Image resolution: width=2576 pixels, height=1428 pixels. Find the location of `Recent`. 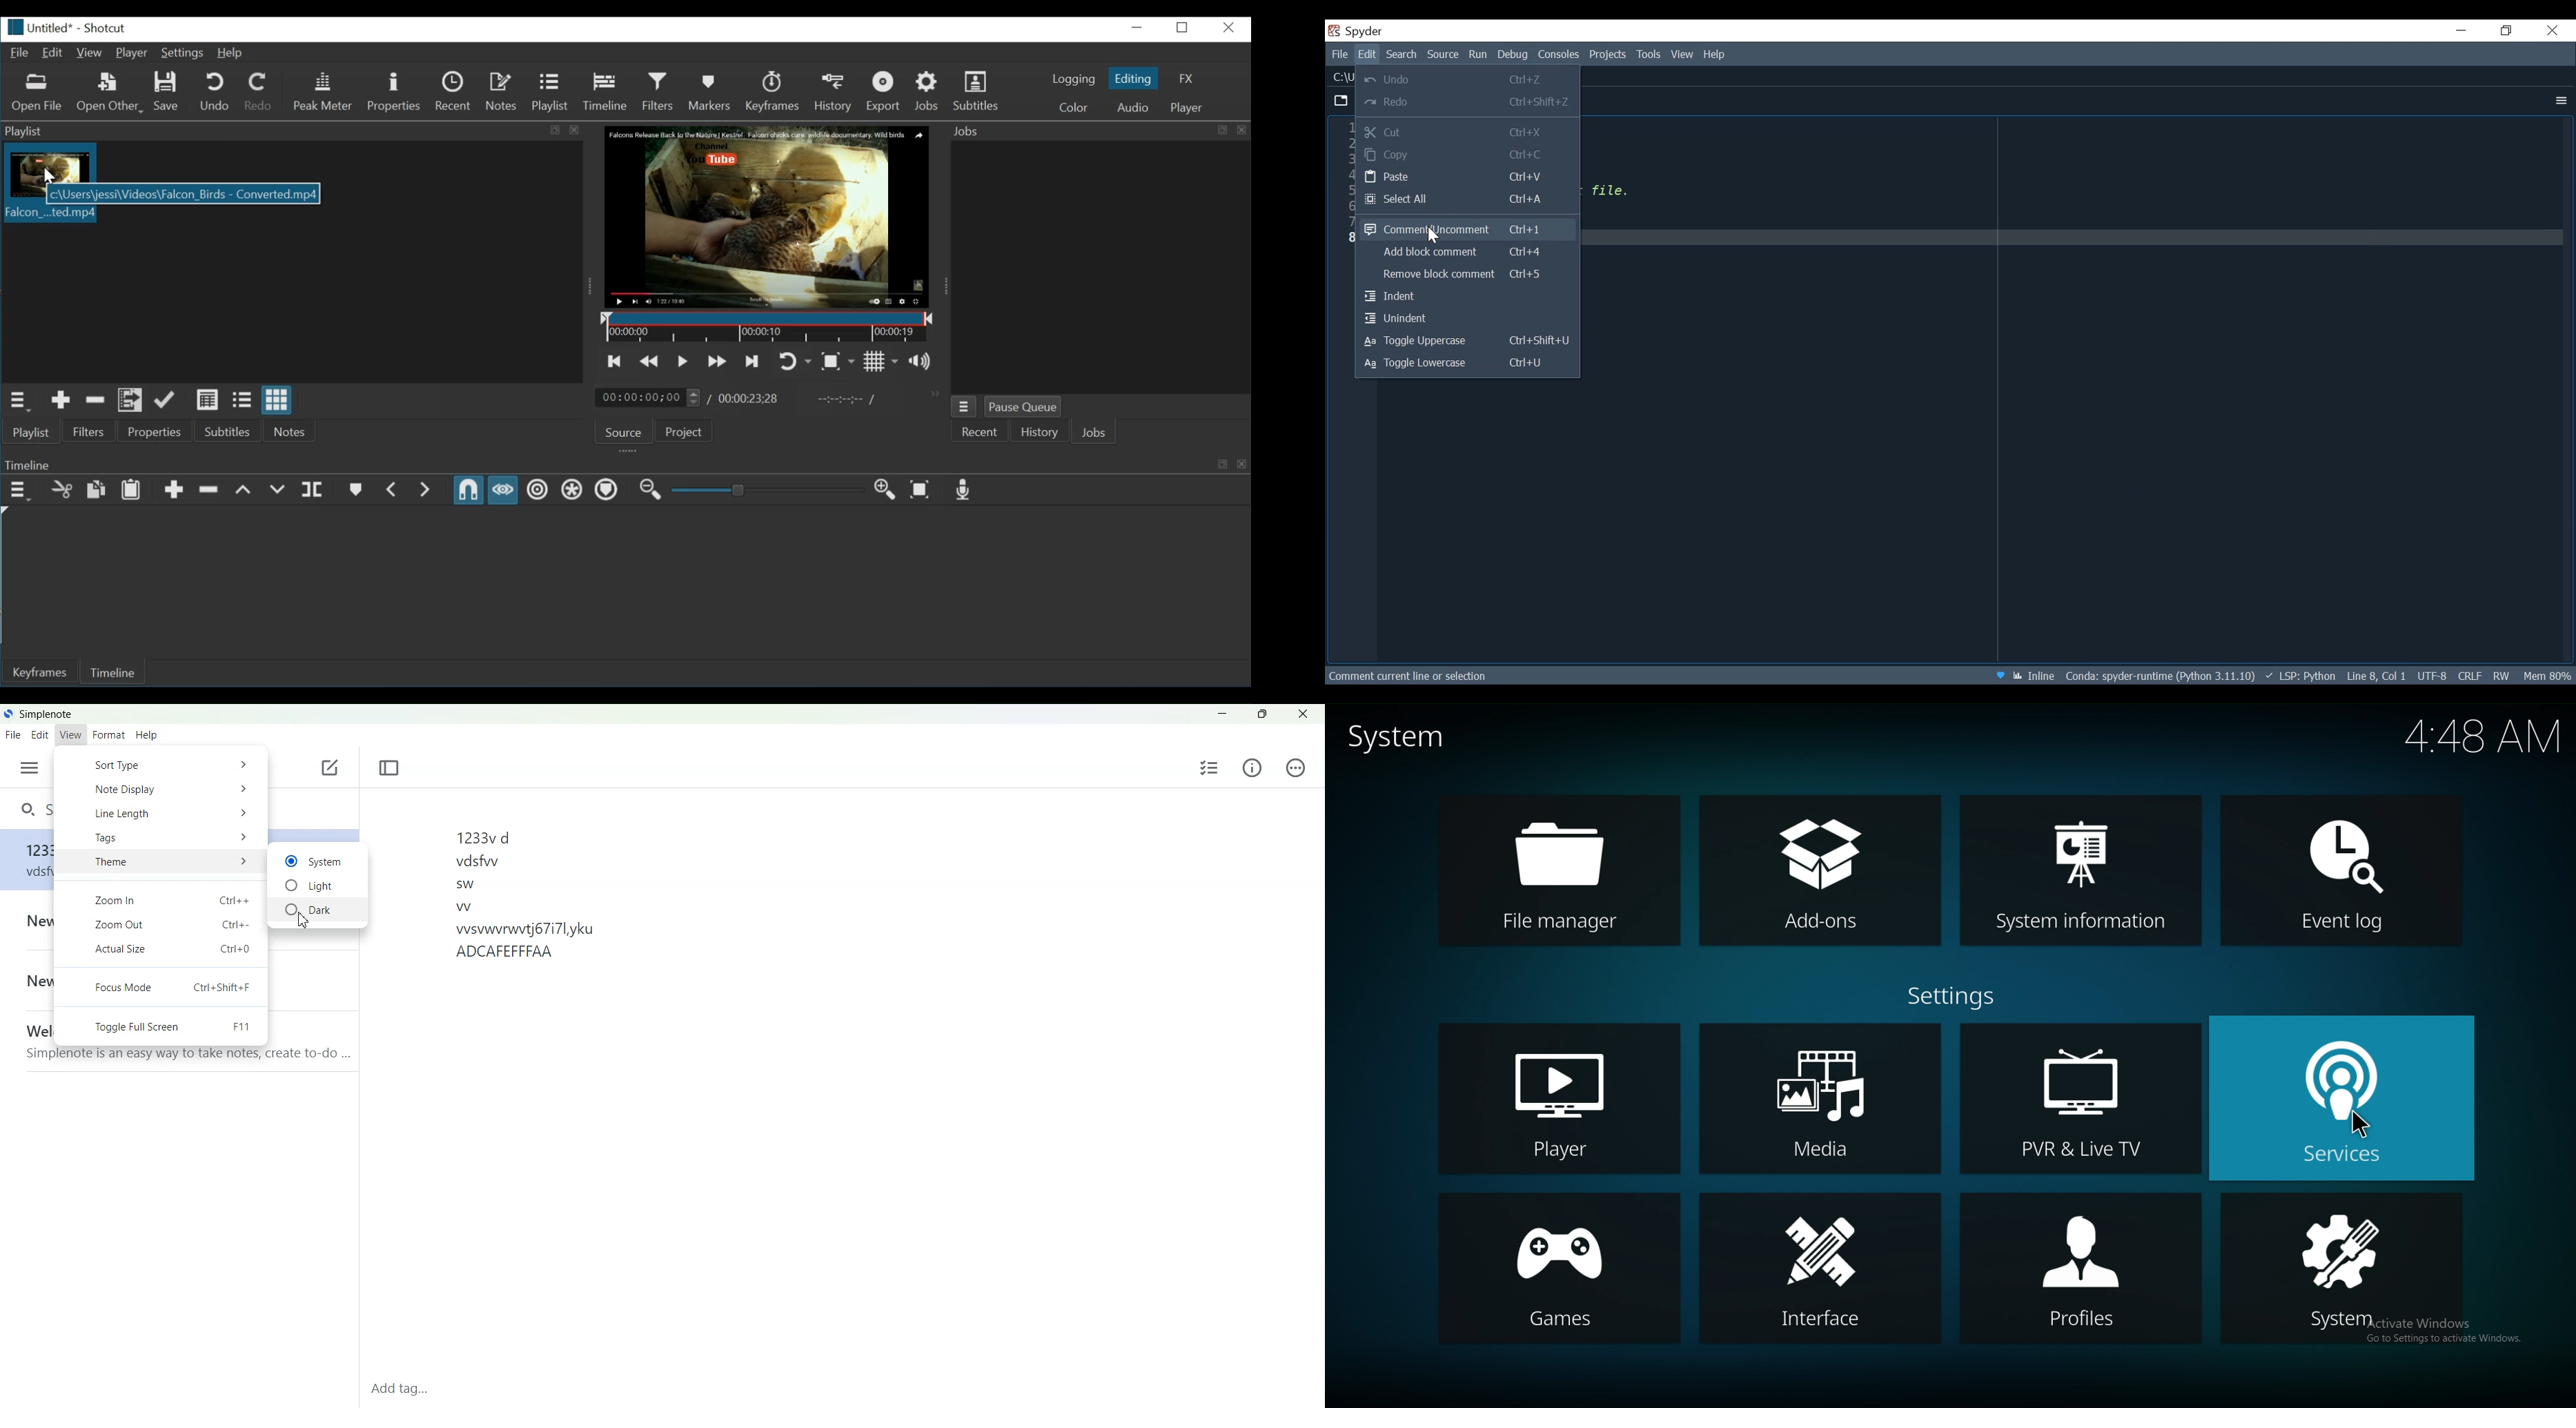

Recent is located at coordinates (454, 91).